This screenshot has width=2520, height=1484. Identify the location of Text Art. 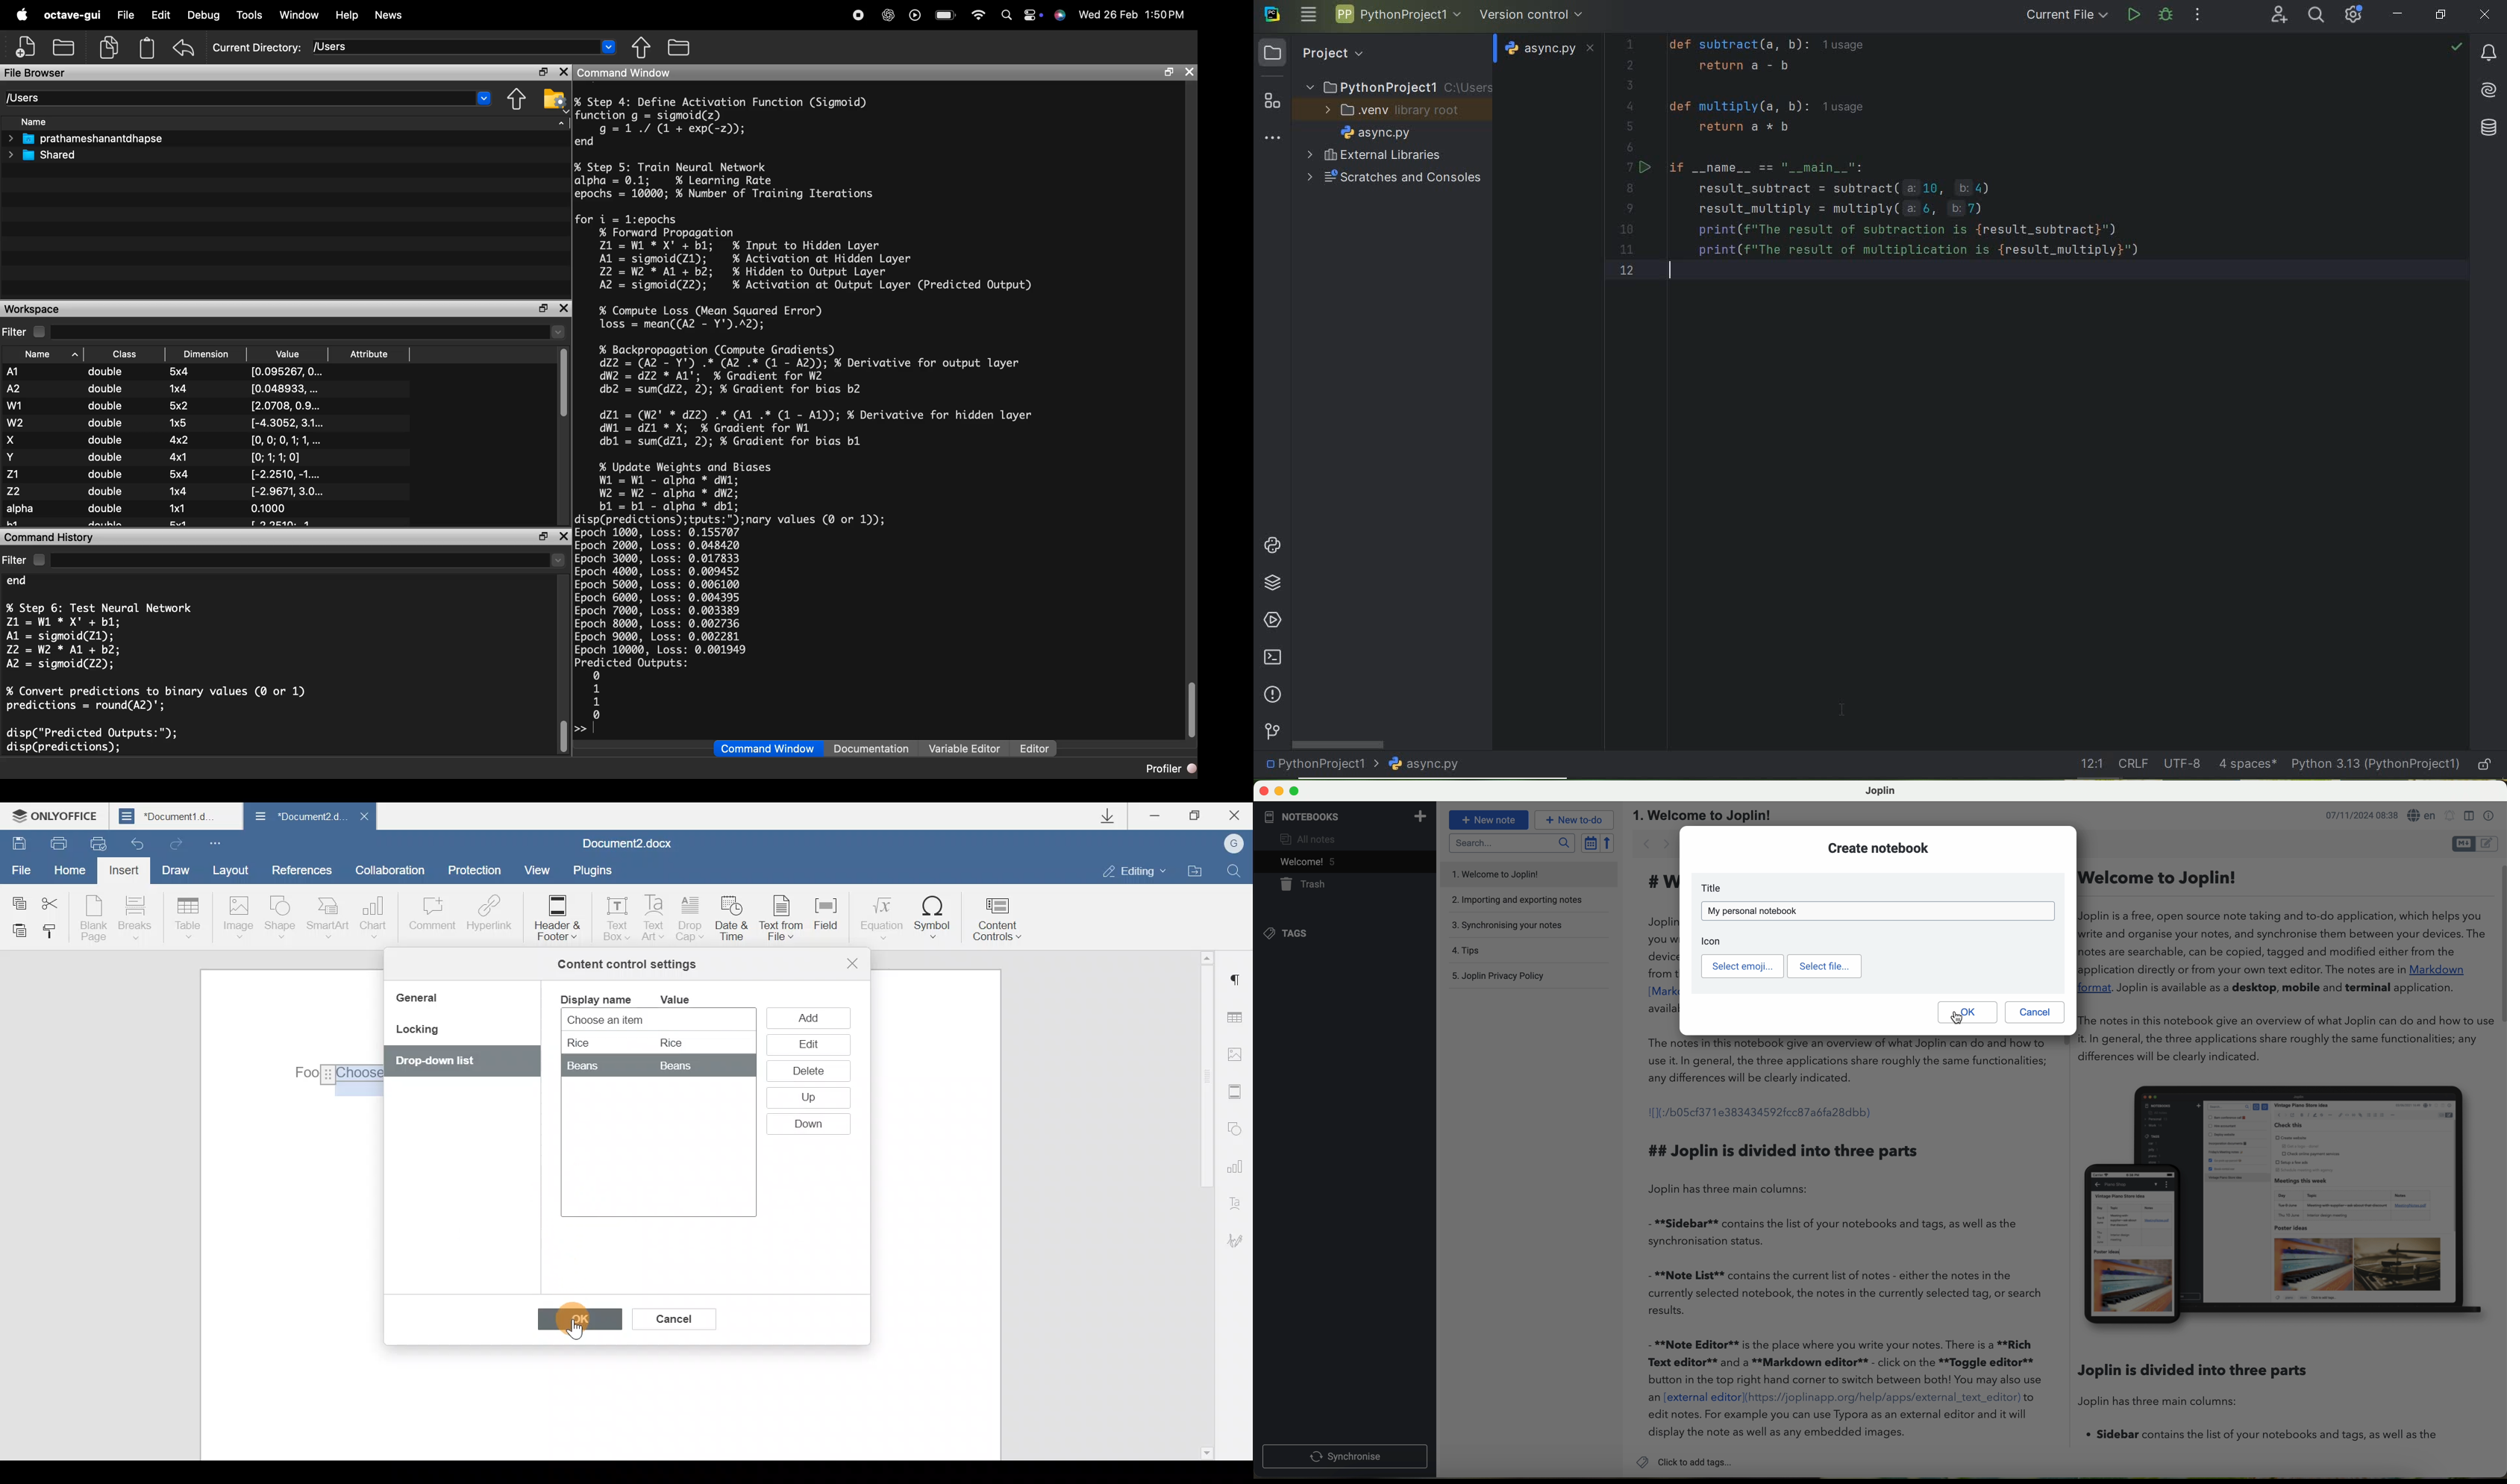
(655, 919).